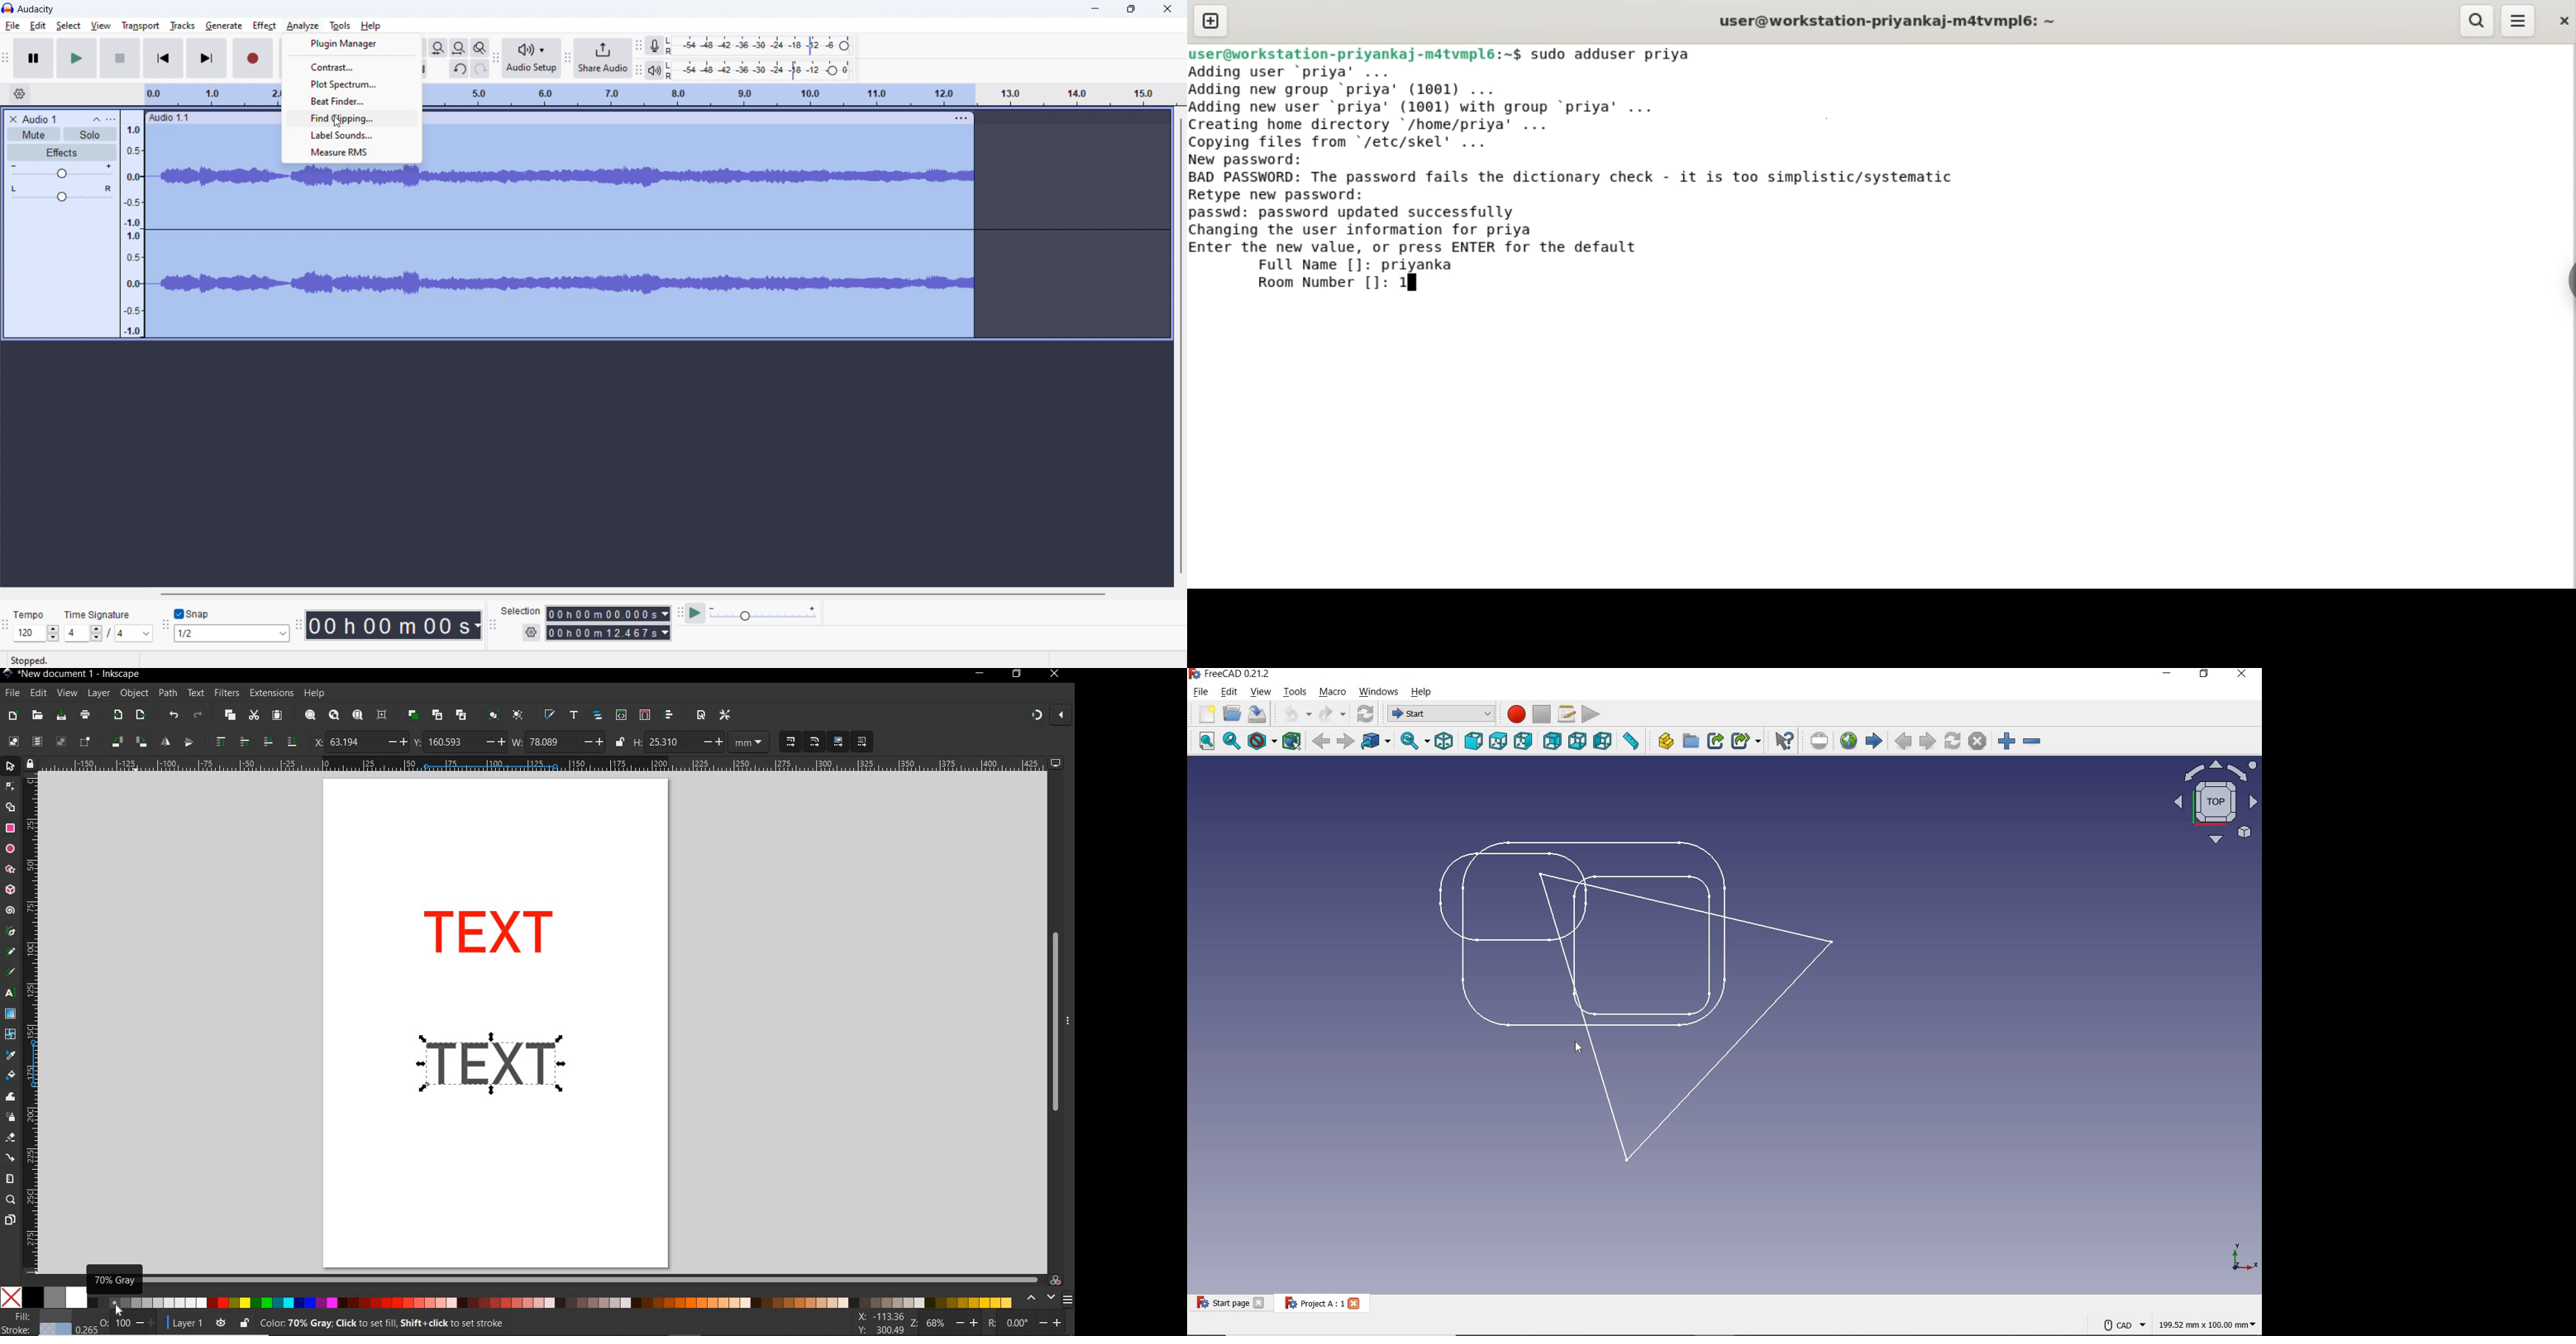 The image size is (2576, 1344). I want to click on user@workstation-priyankaj-m4tvmpl6:~$, so click(1355, 52).